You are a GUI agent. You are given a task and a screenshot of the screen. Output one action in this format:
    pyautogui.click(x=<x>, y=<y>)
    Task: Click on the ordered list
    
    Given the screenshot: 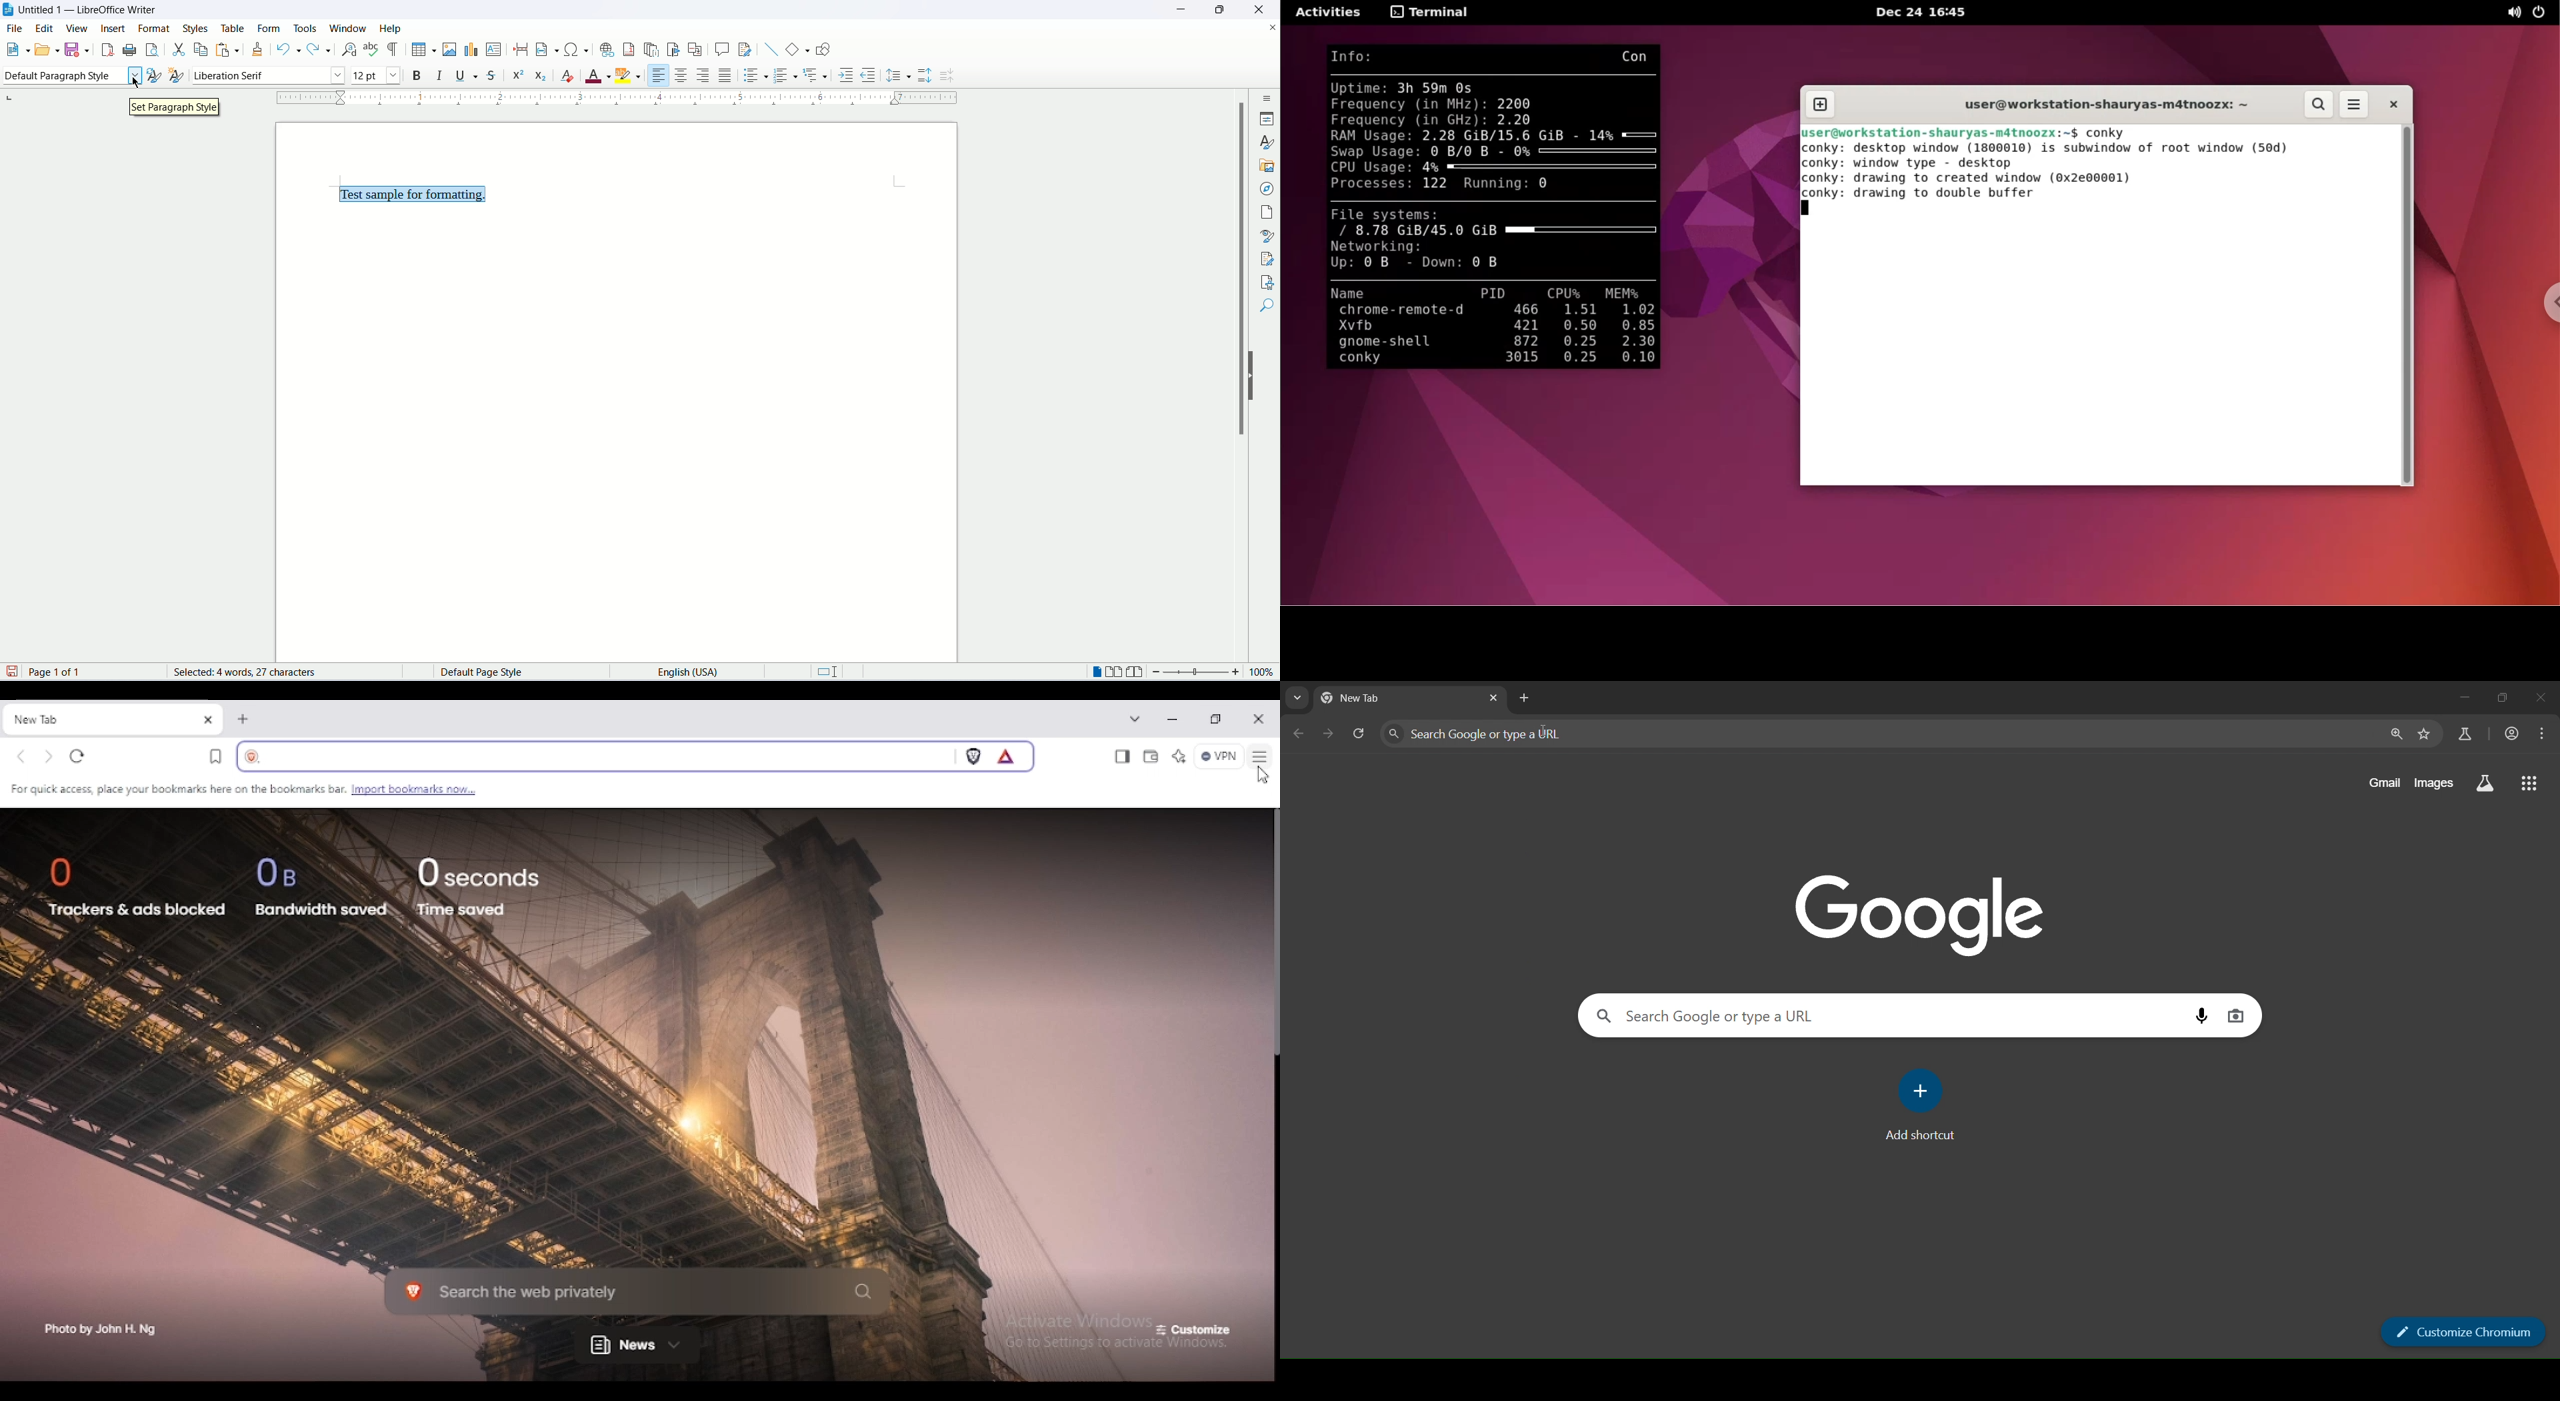 What is the action you would take?
    pyautogui.click(x=789, y=75)
    